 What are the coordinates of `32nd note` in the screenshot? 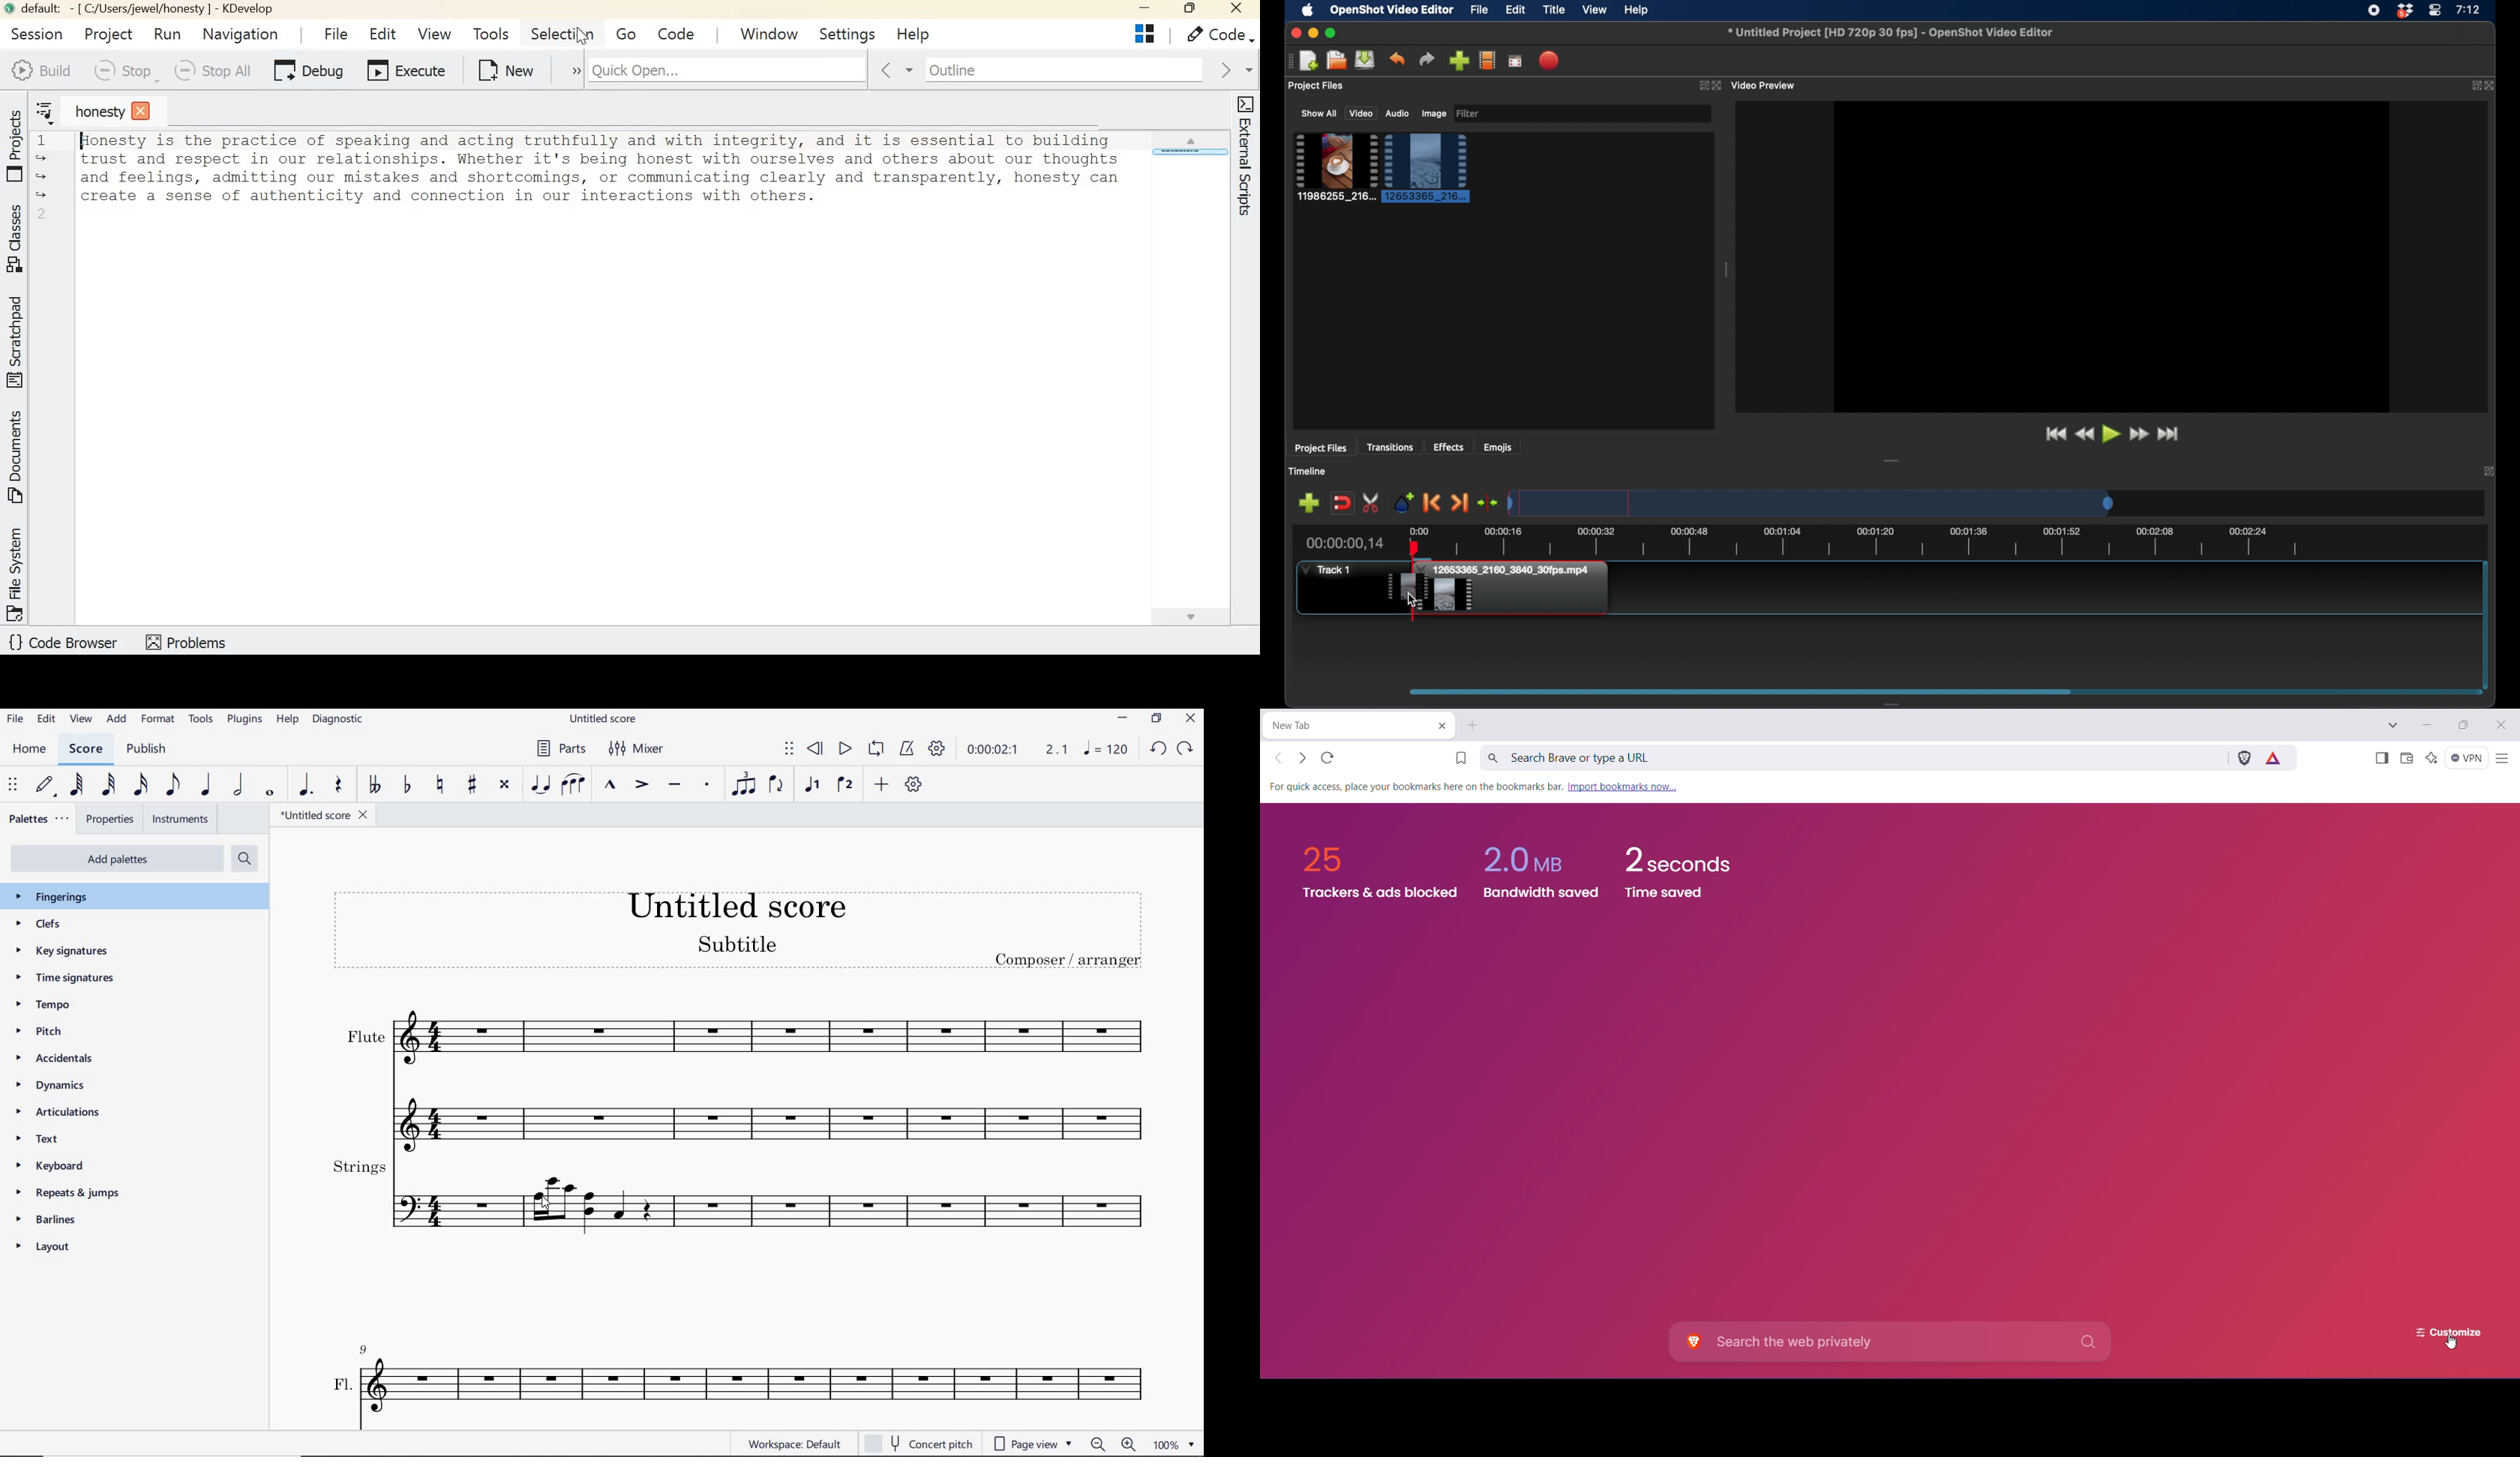 It's located at (109, 783).